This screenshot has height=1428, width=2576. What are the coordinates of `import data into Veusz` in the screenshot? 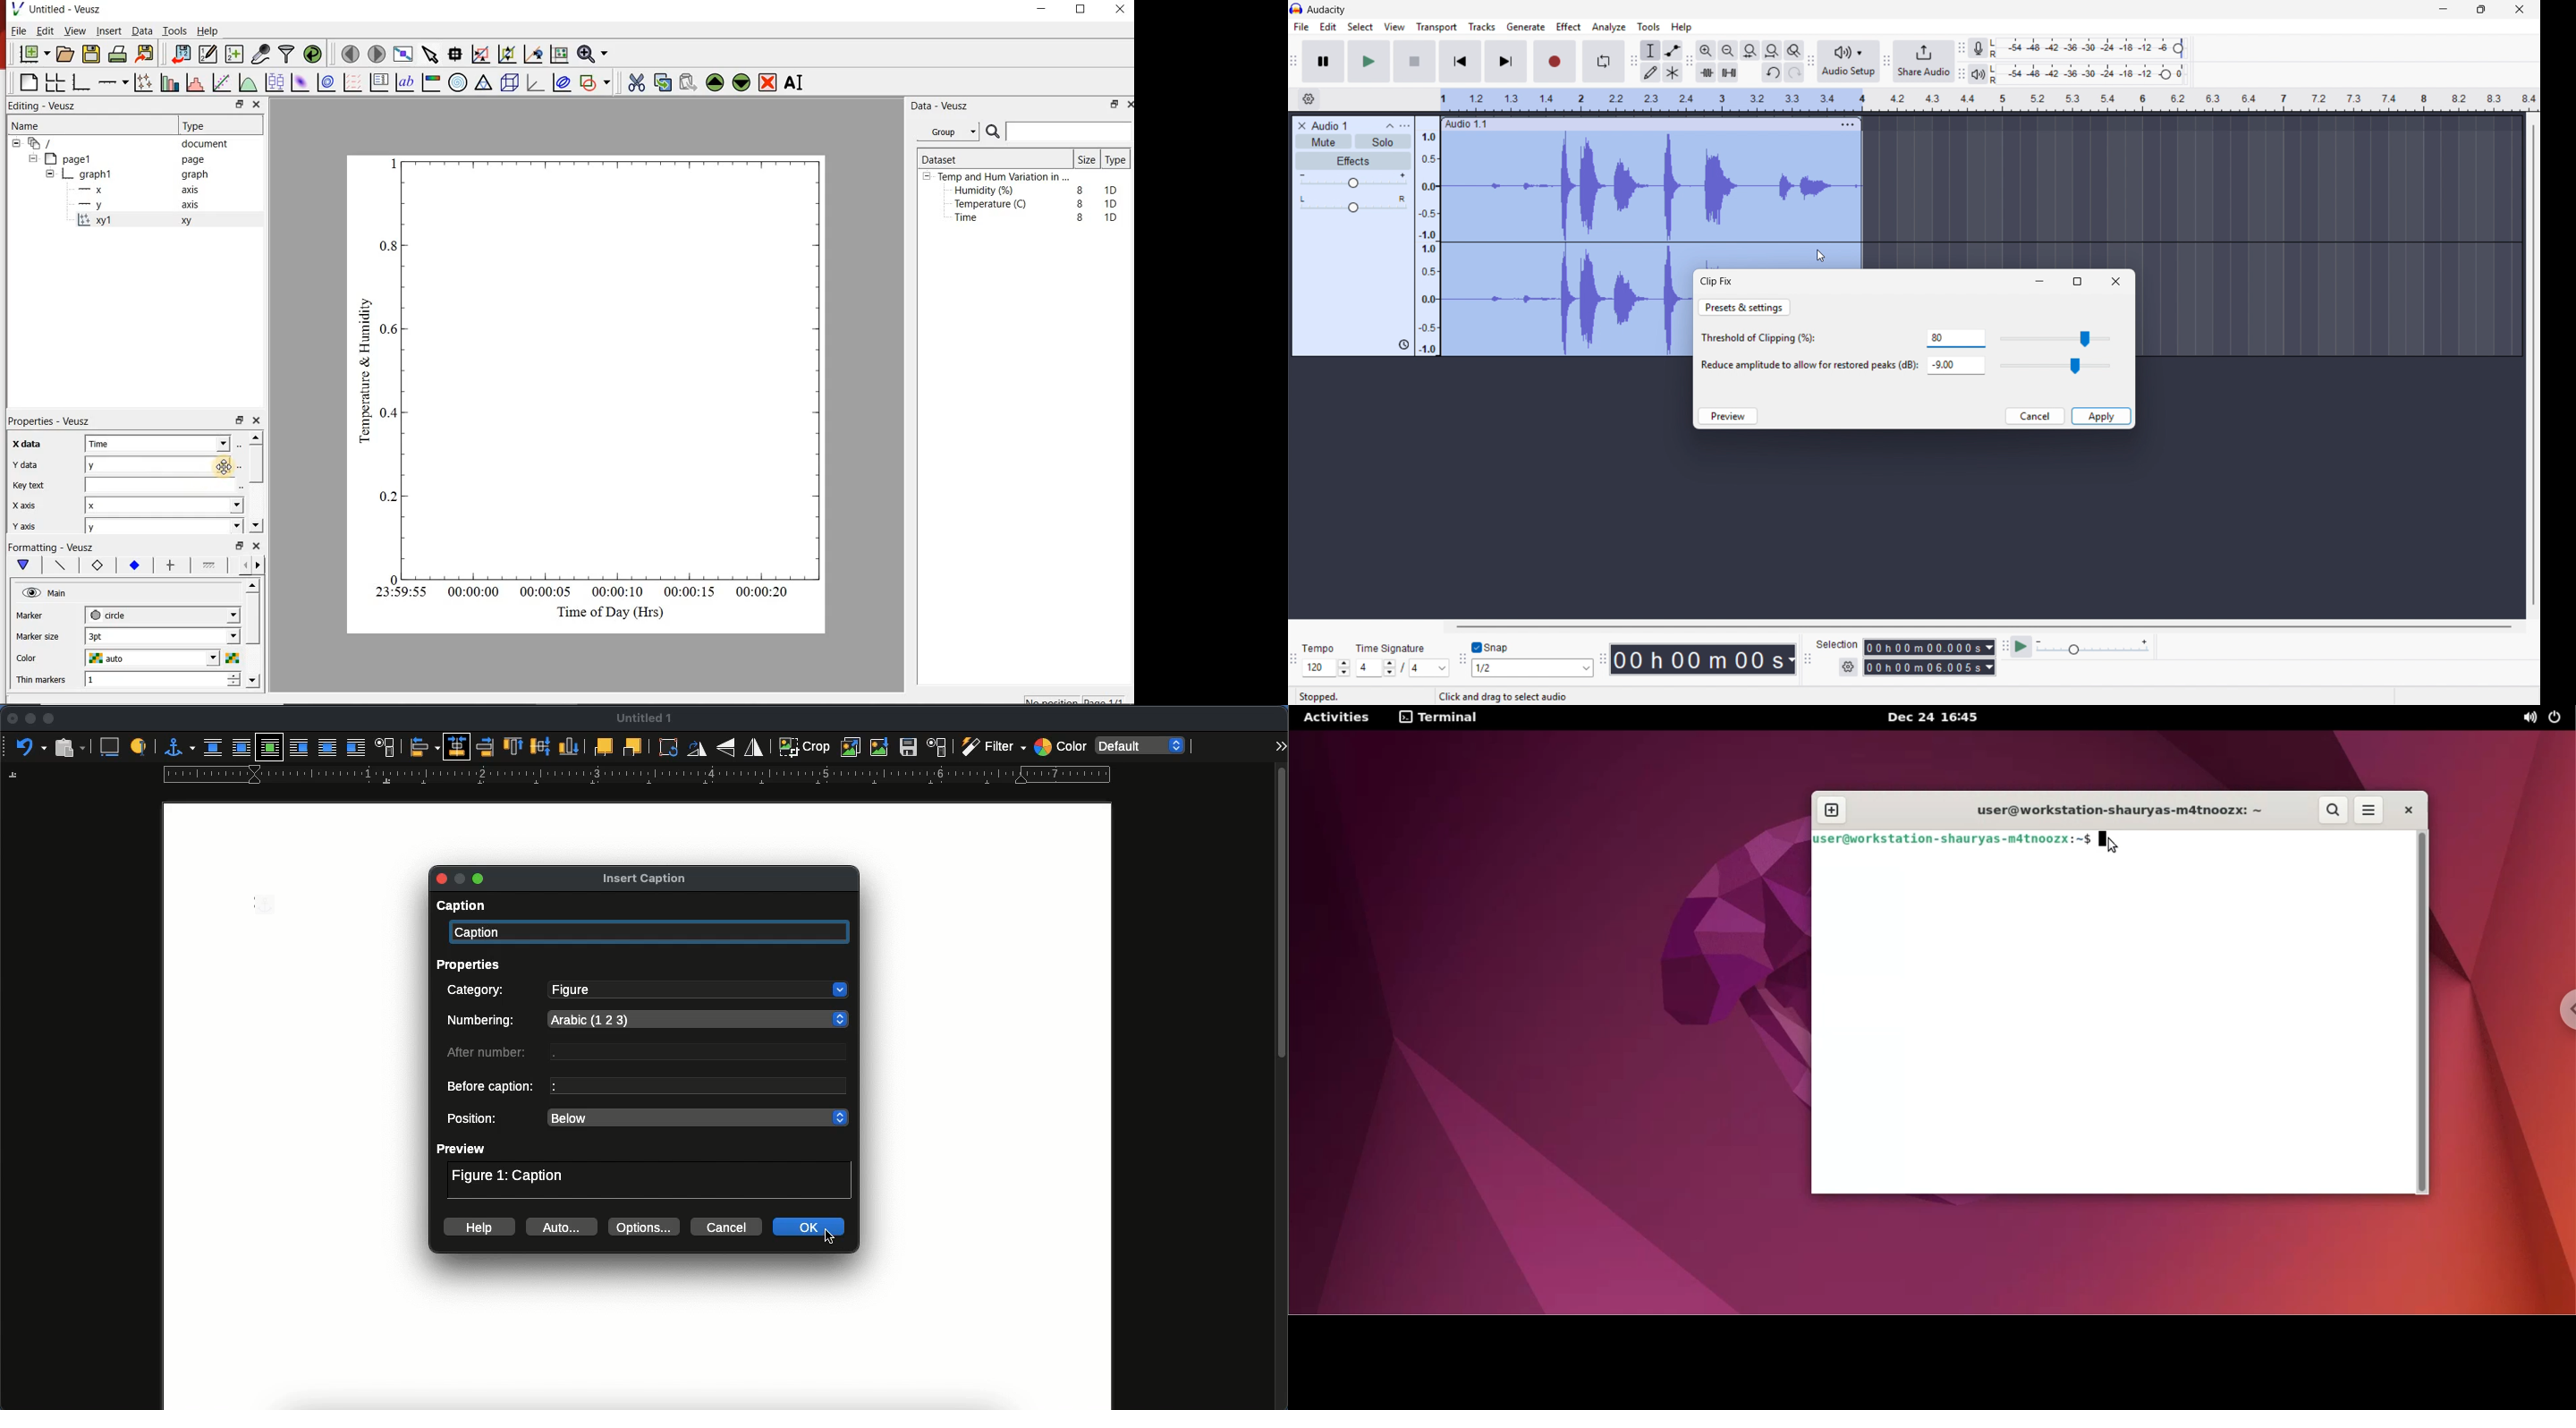 It's located at (180, 53).